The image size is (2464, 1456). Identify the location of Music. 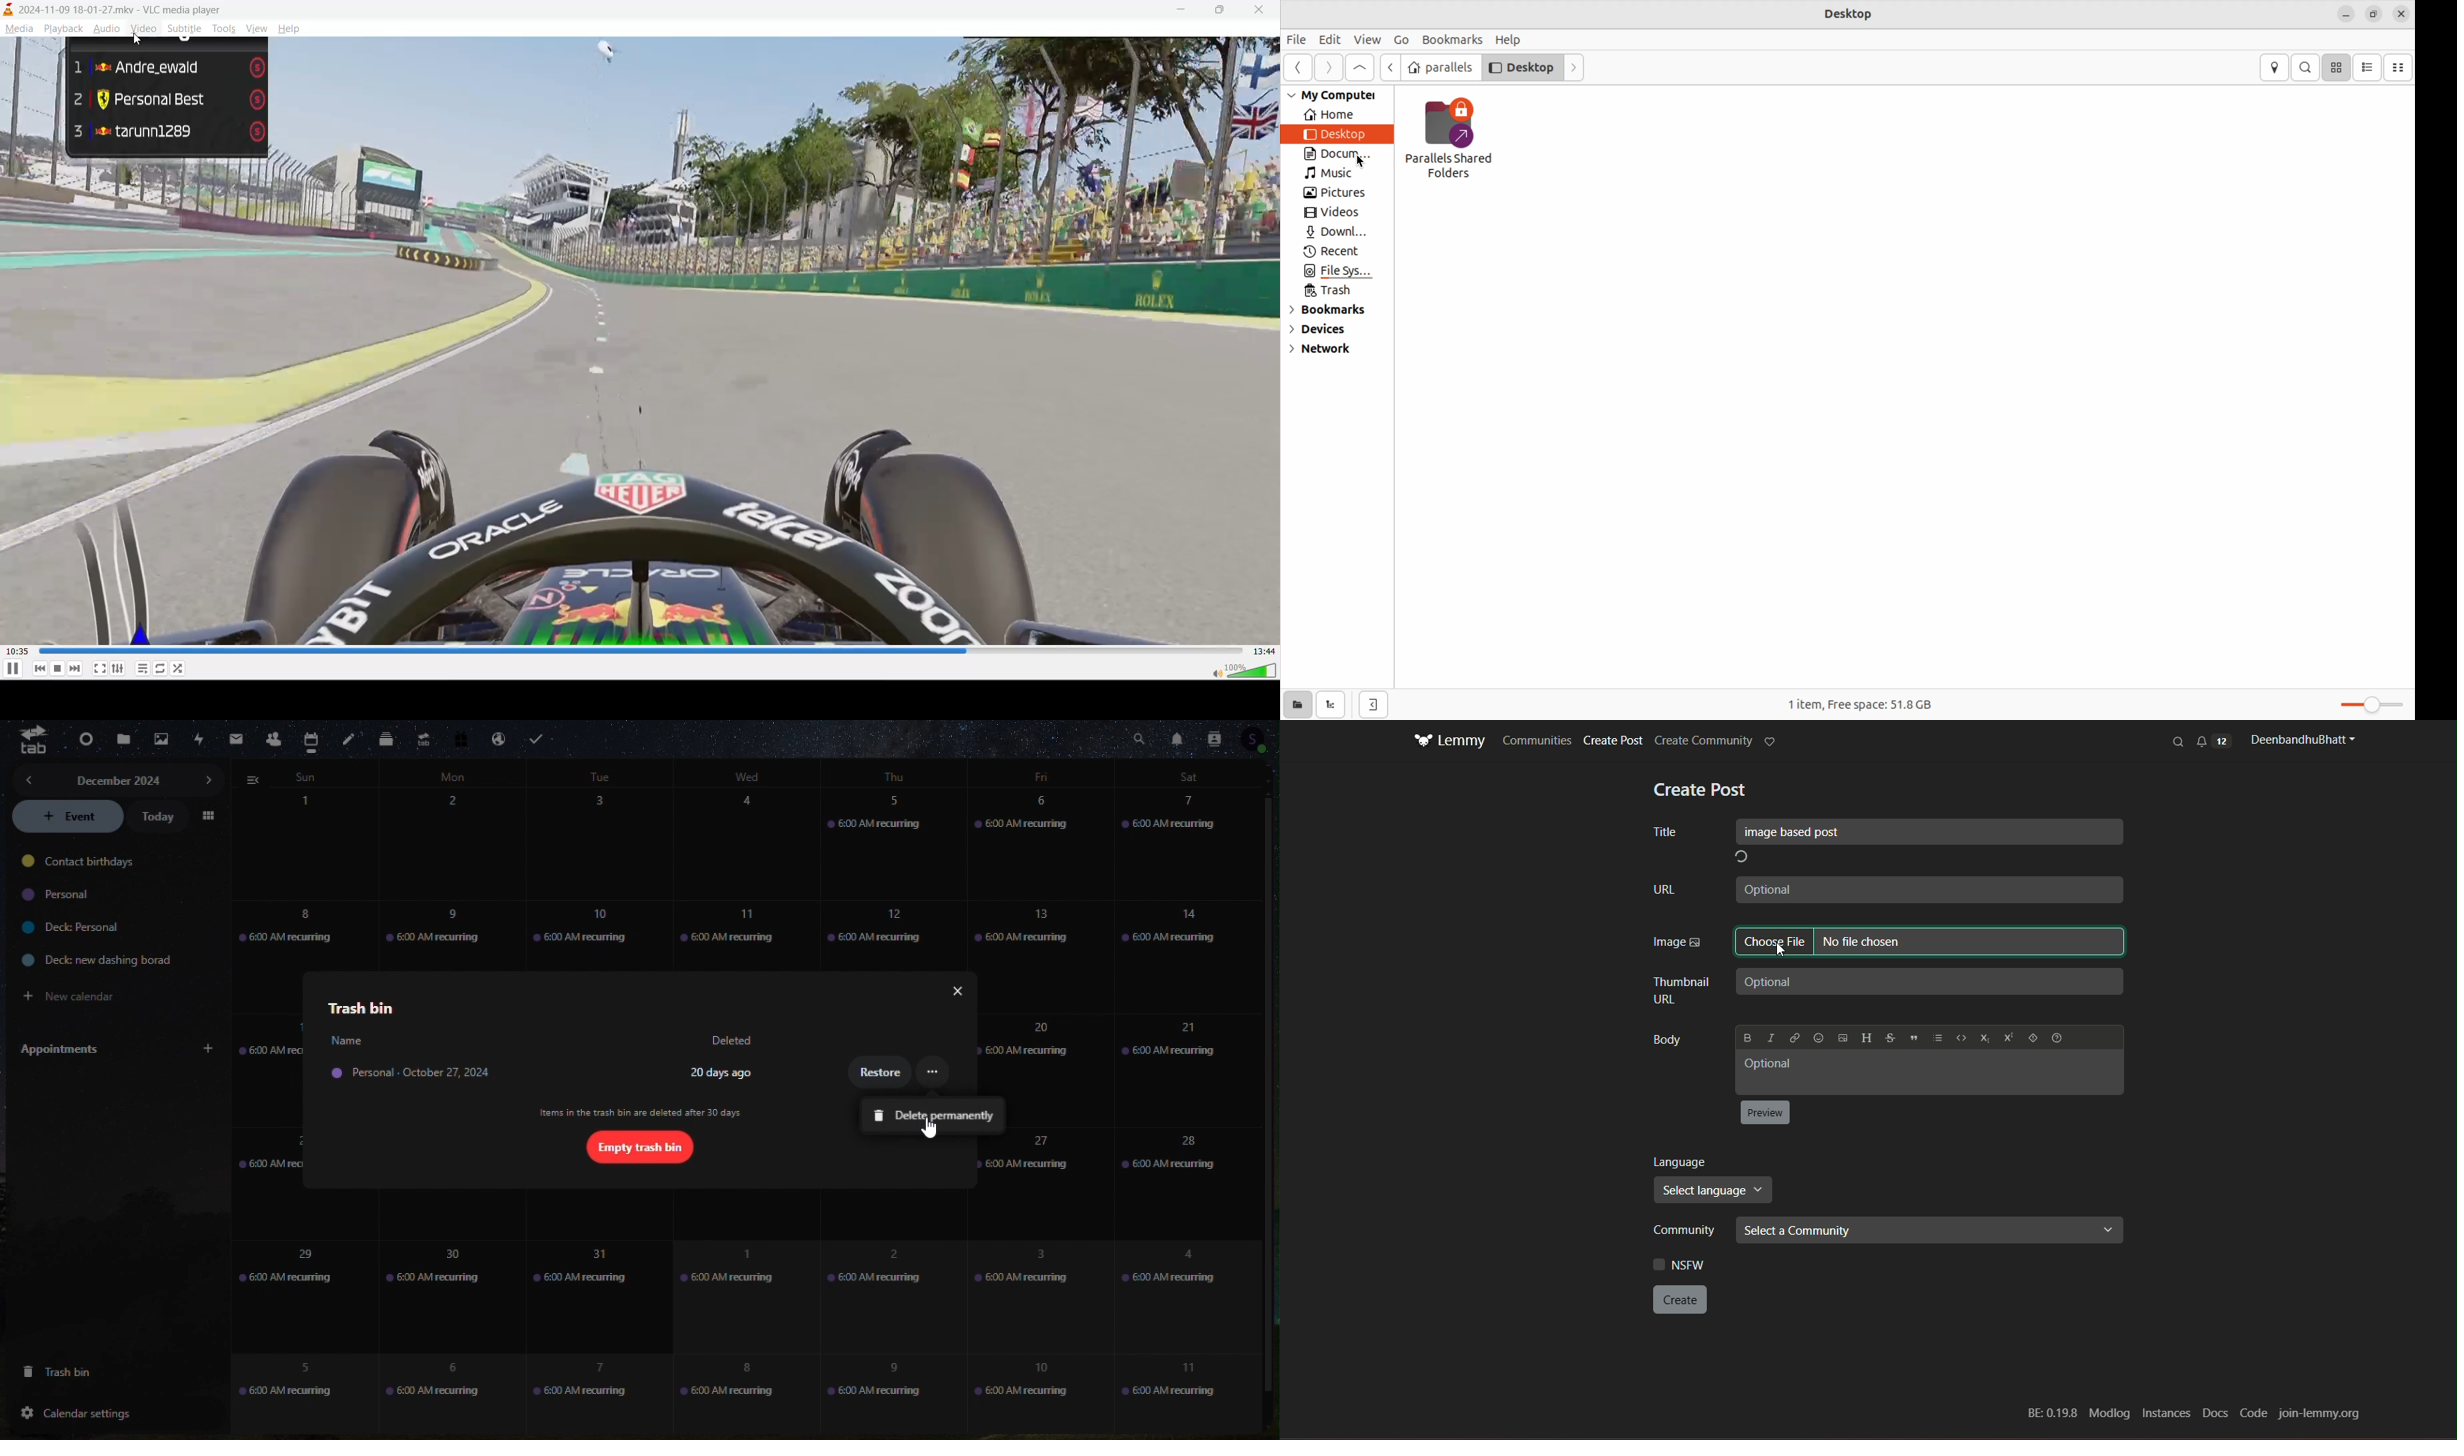
(1341, 175).